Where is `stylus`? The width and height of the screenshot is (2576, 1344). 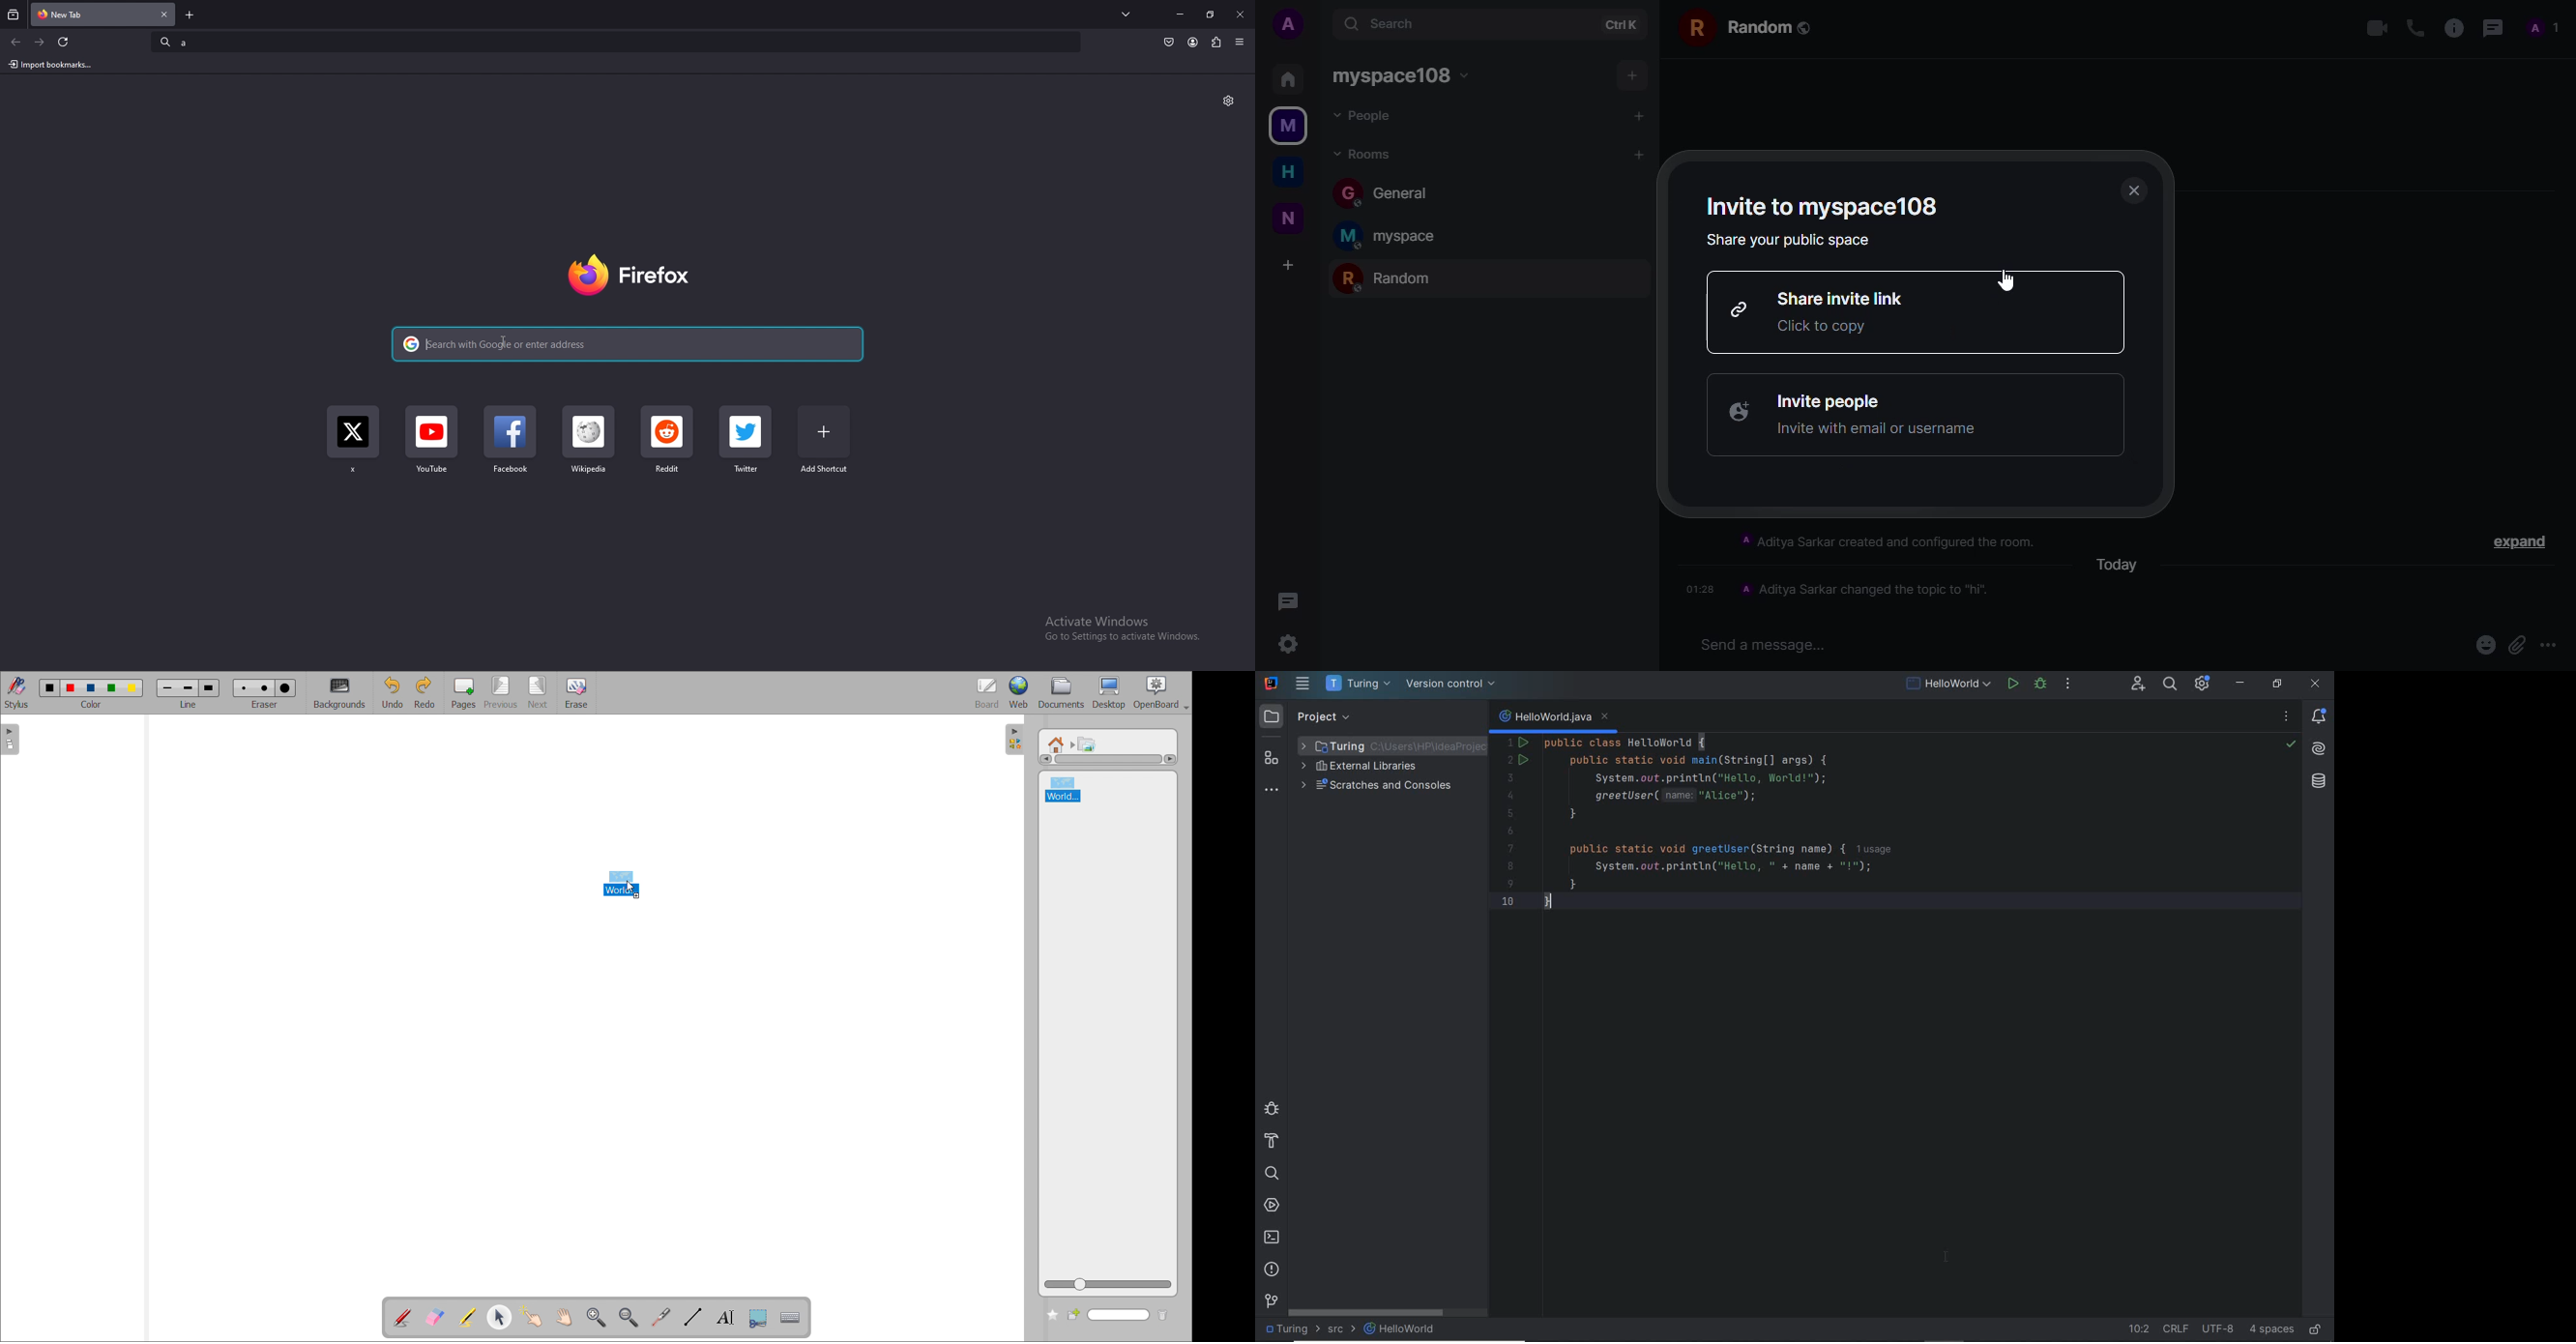
stylus is located at coordinates (17, 692).